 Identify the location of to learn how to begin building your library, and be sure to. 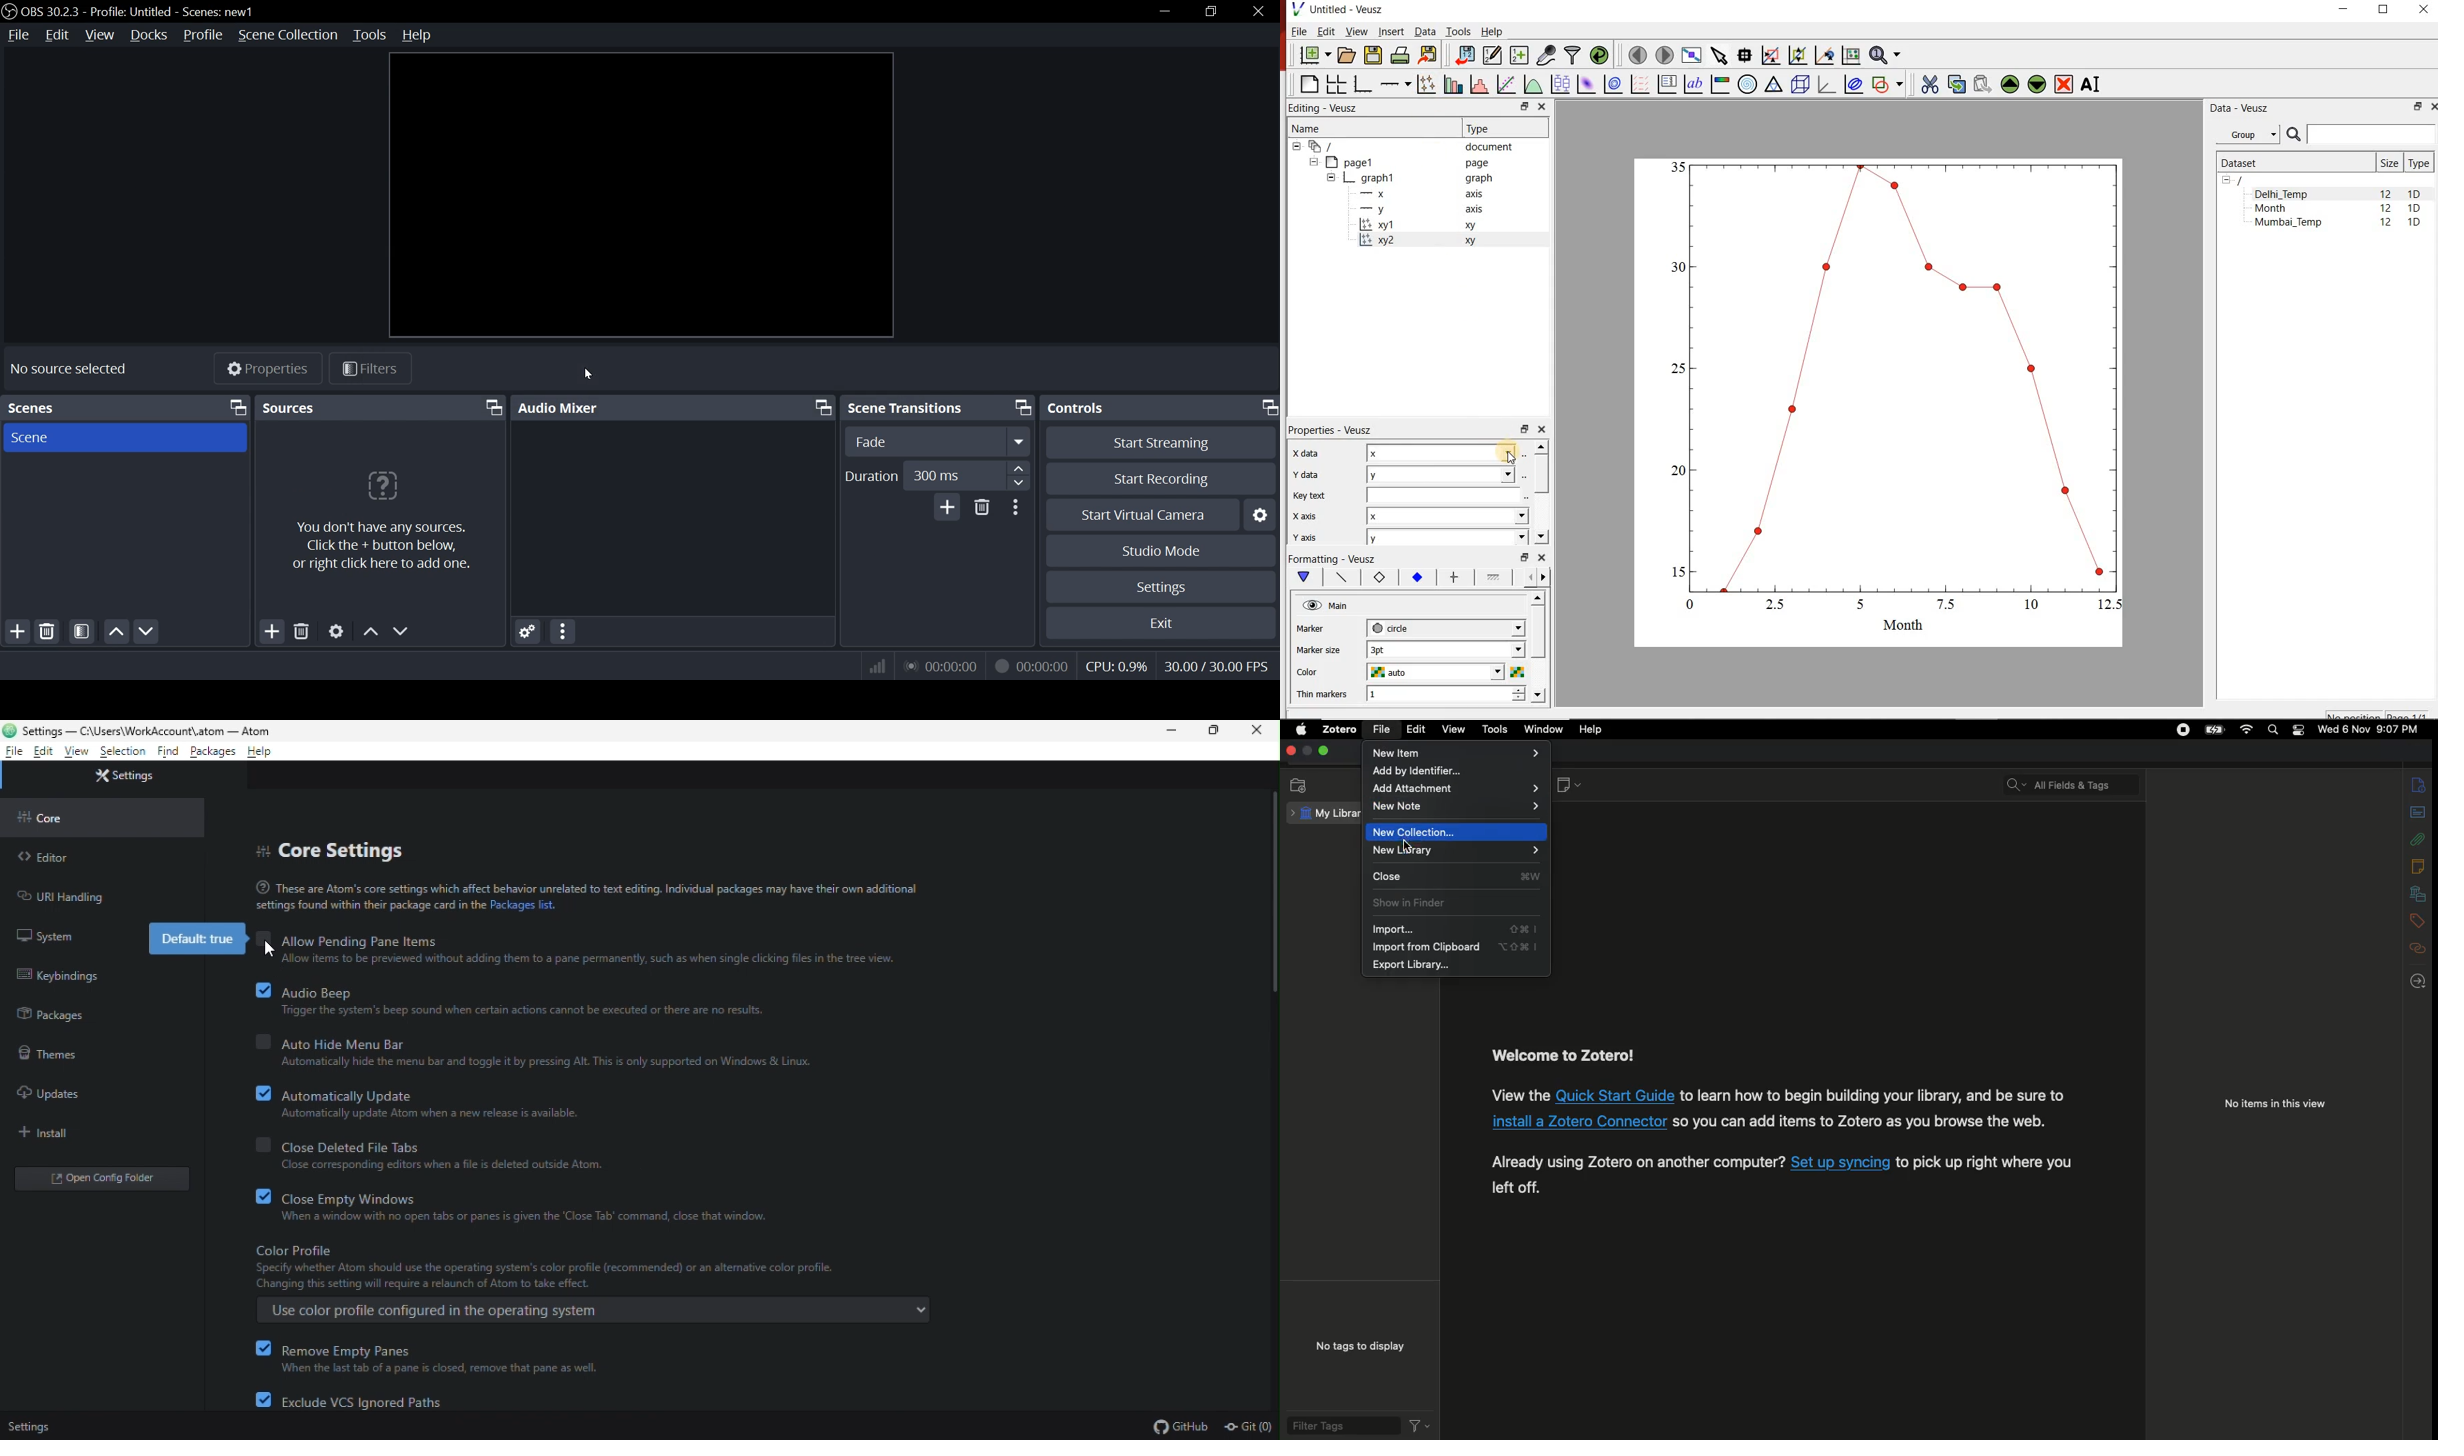
(1873, 1095).